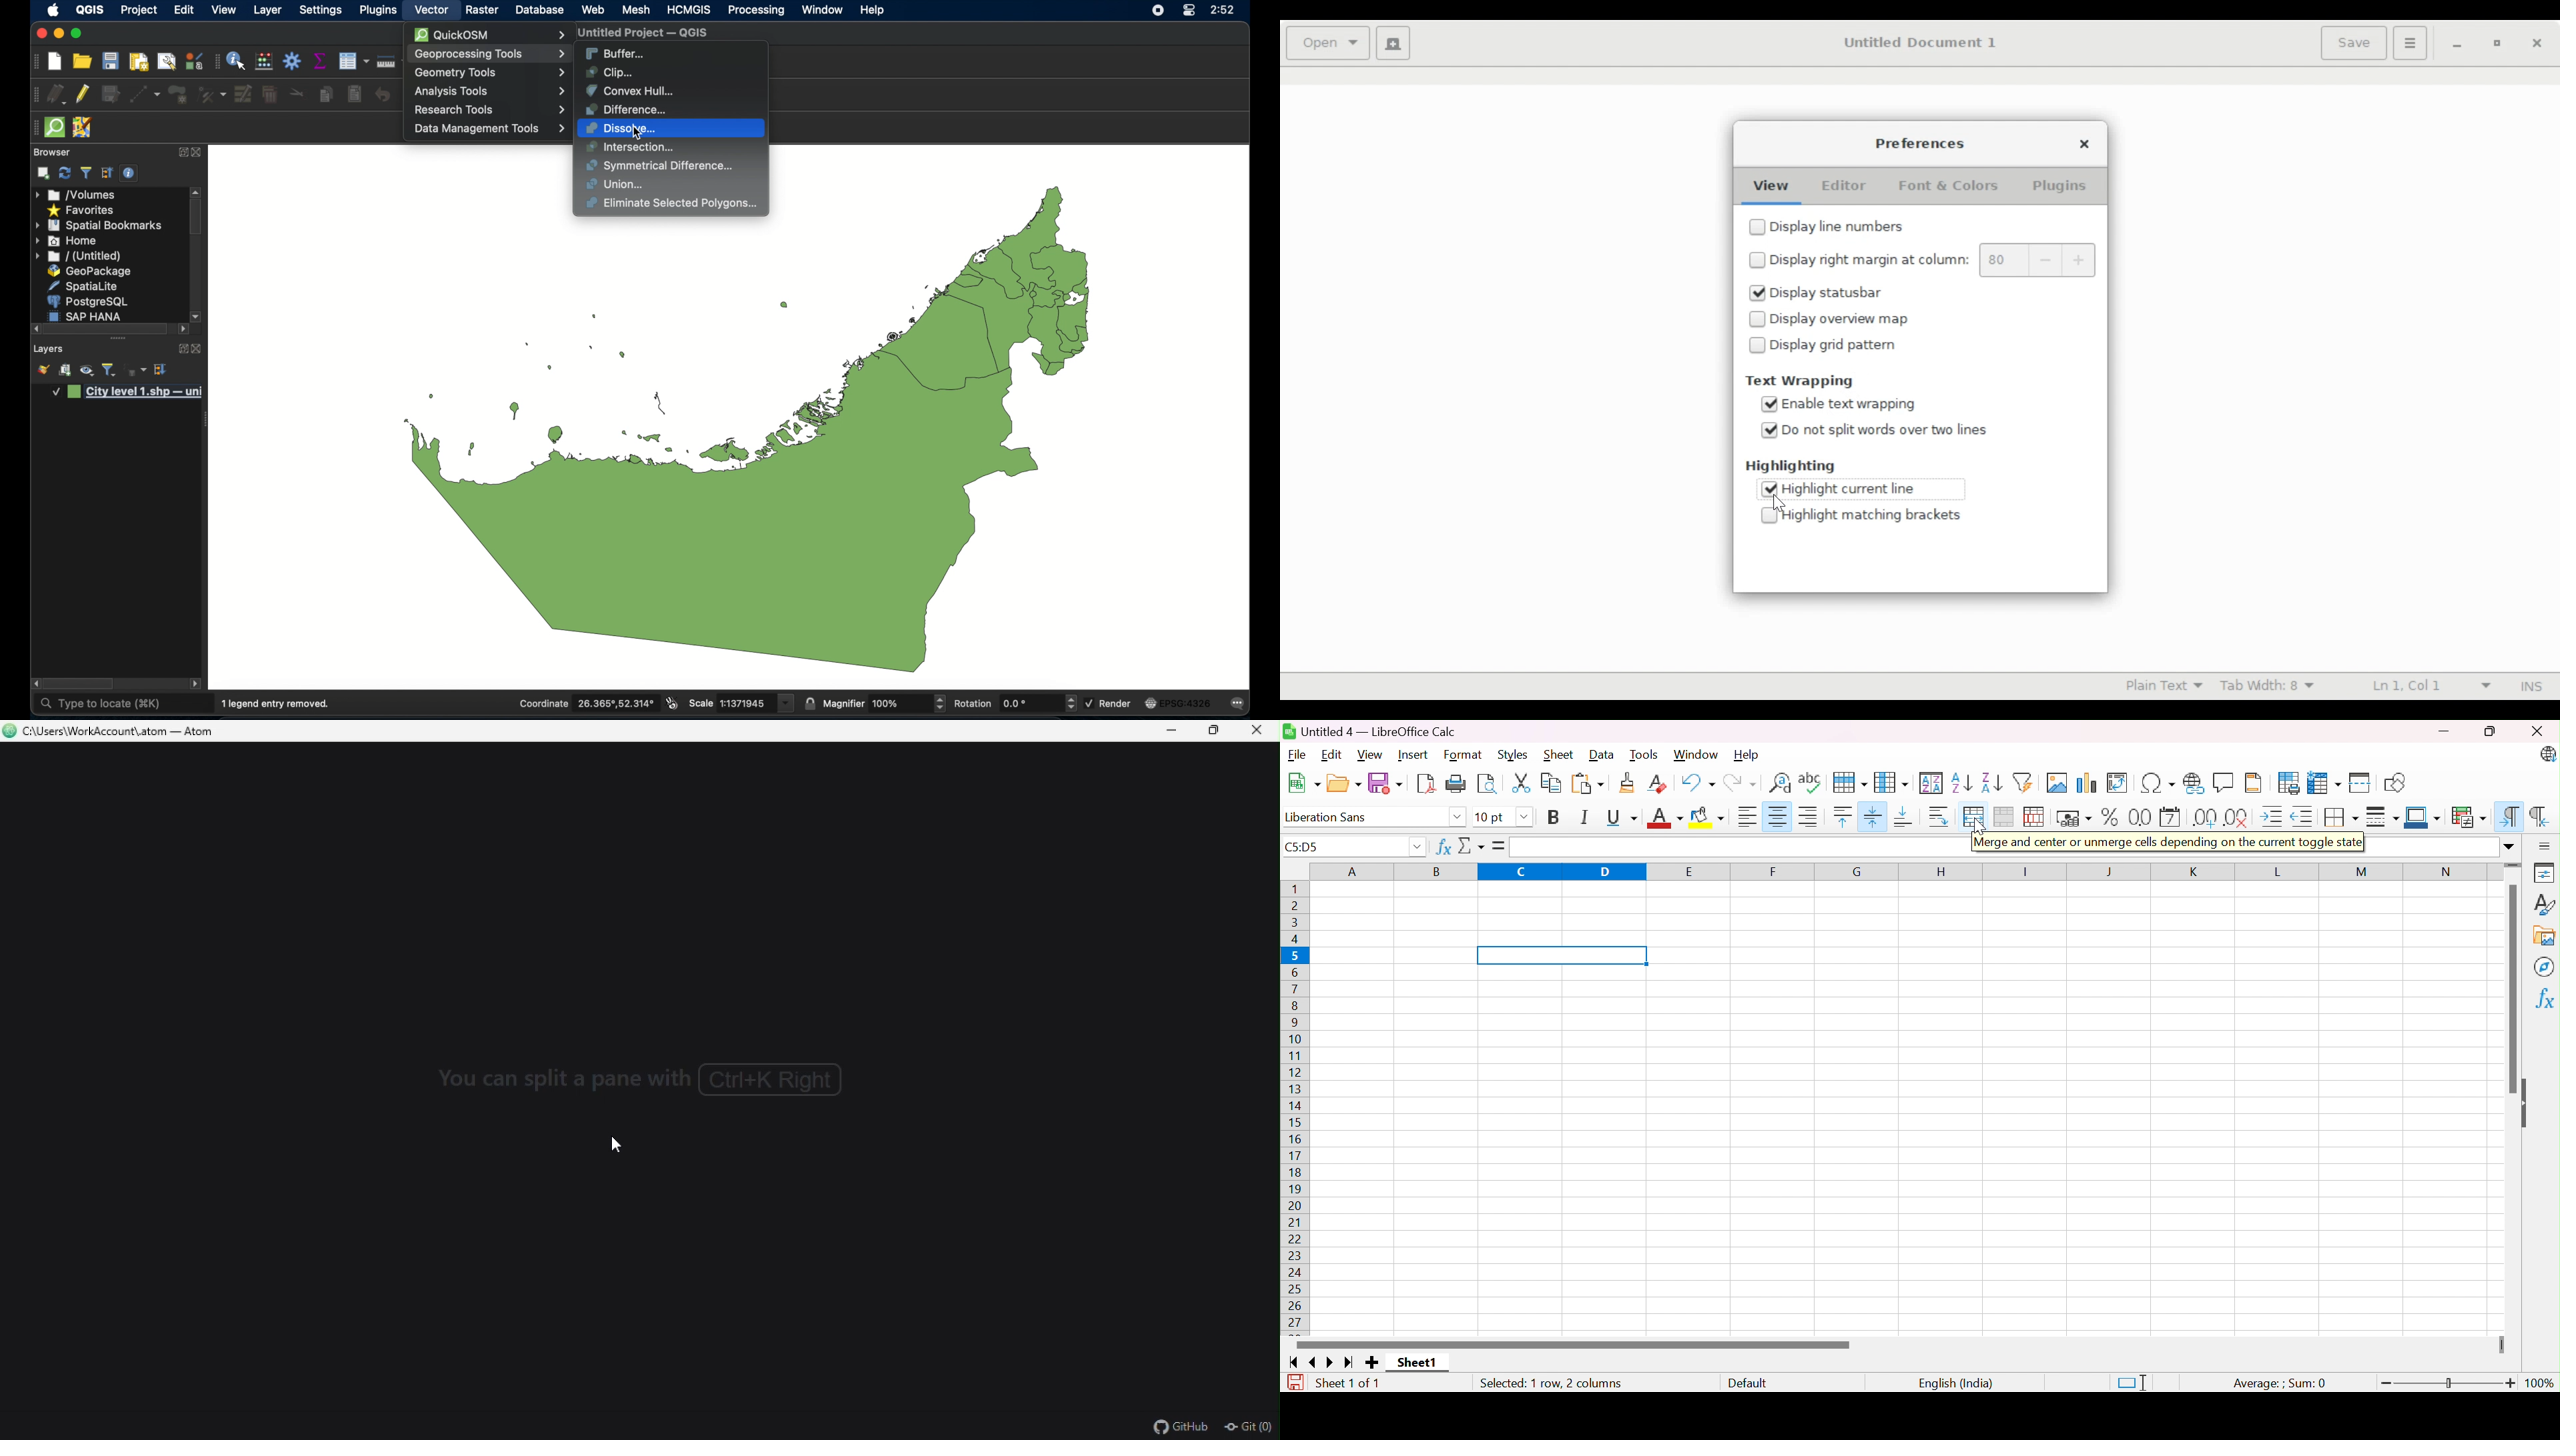 This screenshot has width=2576, height=1456. I want to click on close, so click(198, 153).